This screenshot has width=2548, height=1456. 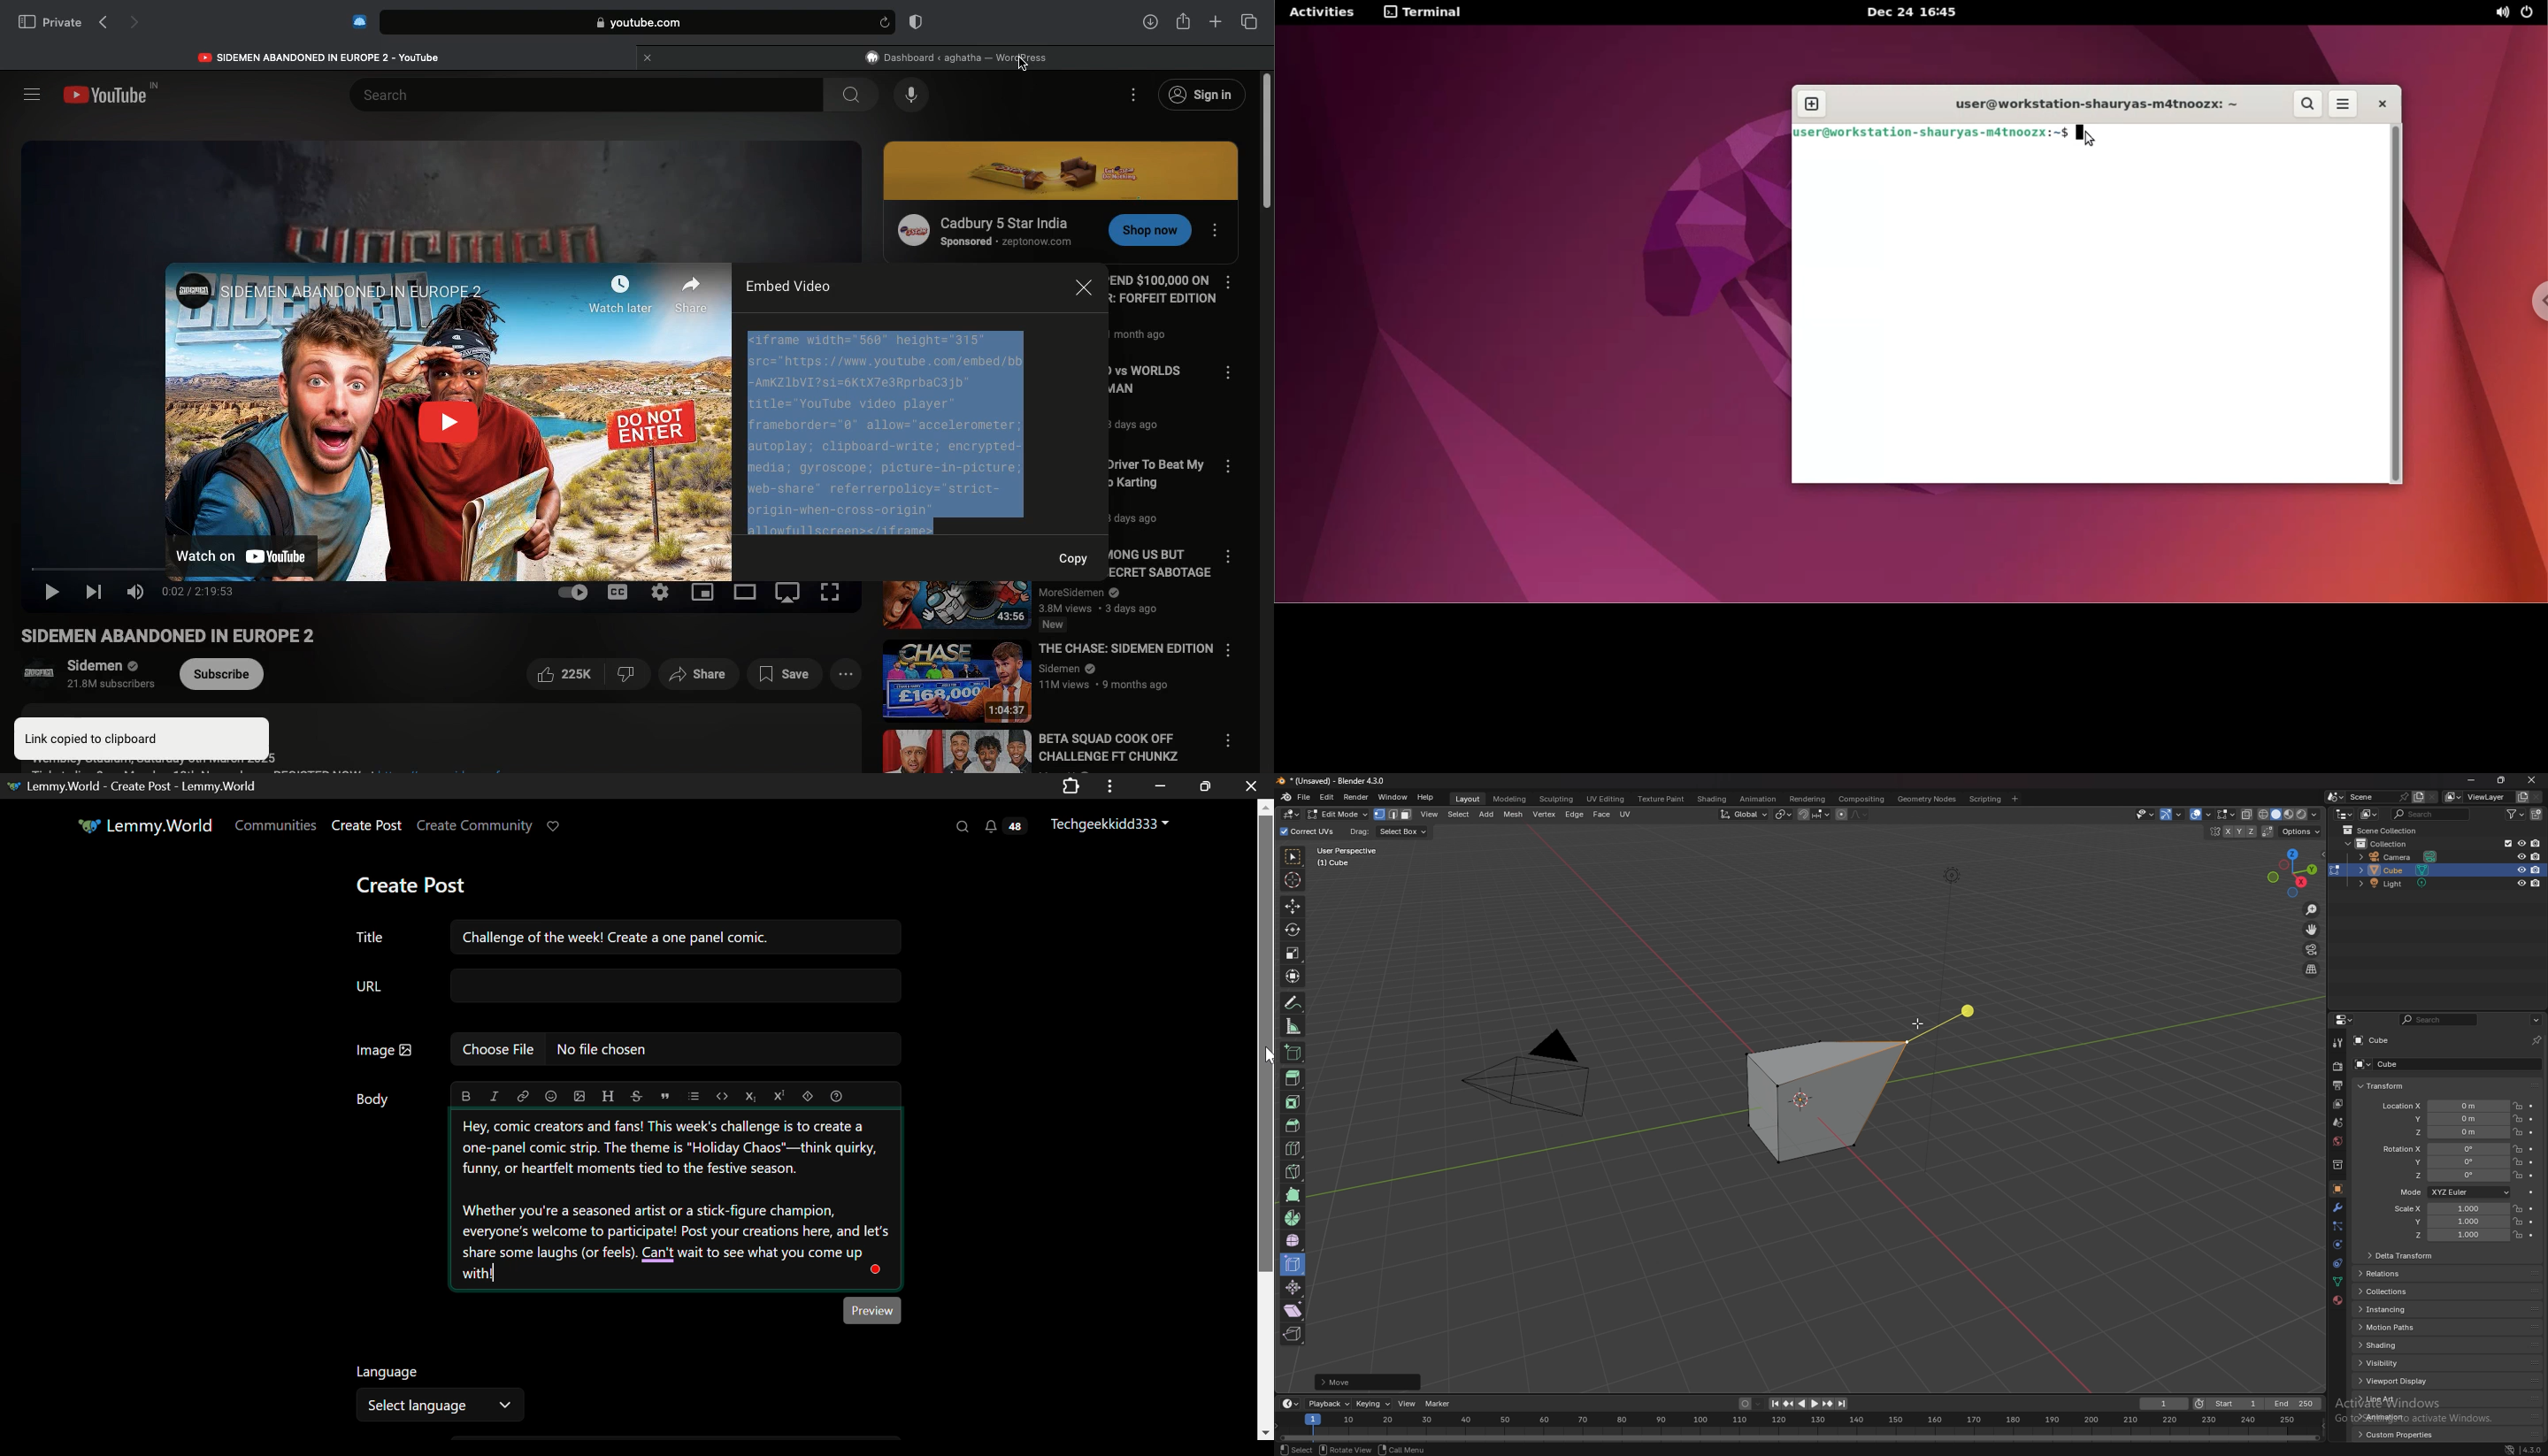 I want to click on Youtube, so click(x=114, y=95).